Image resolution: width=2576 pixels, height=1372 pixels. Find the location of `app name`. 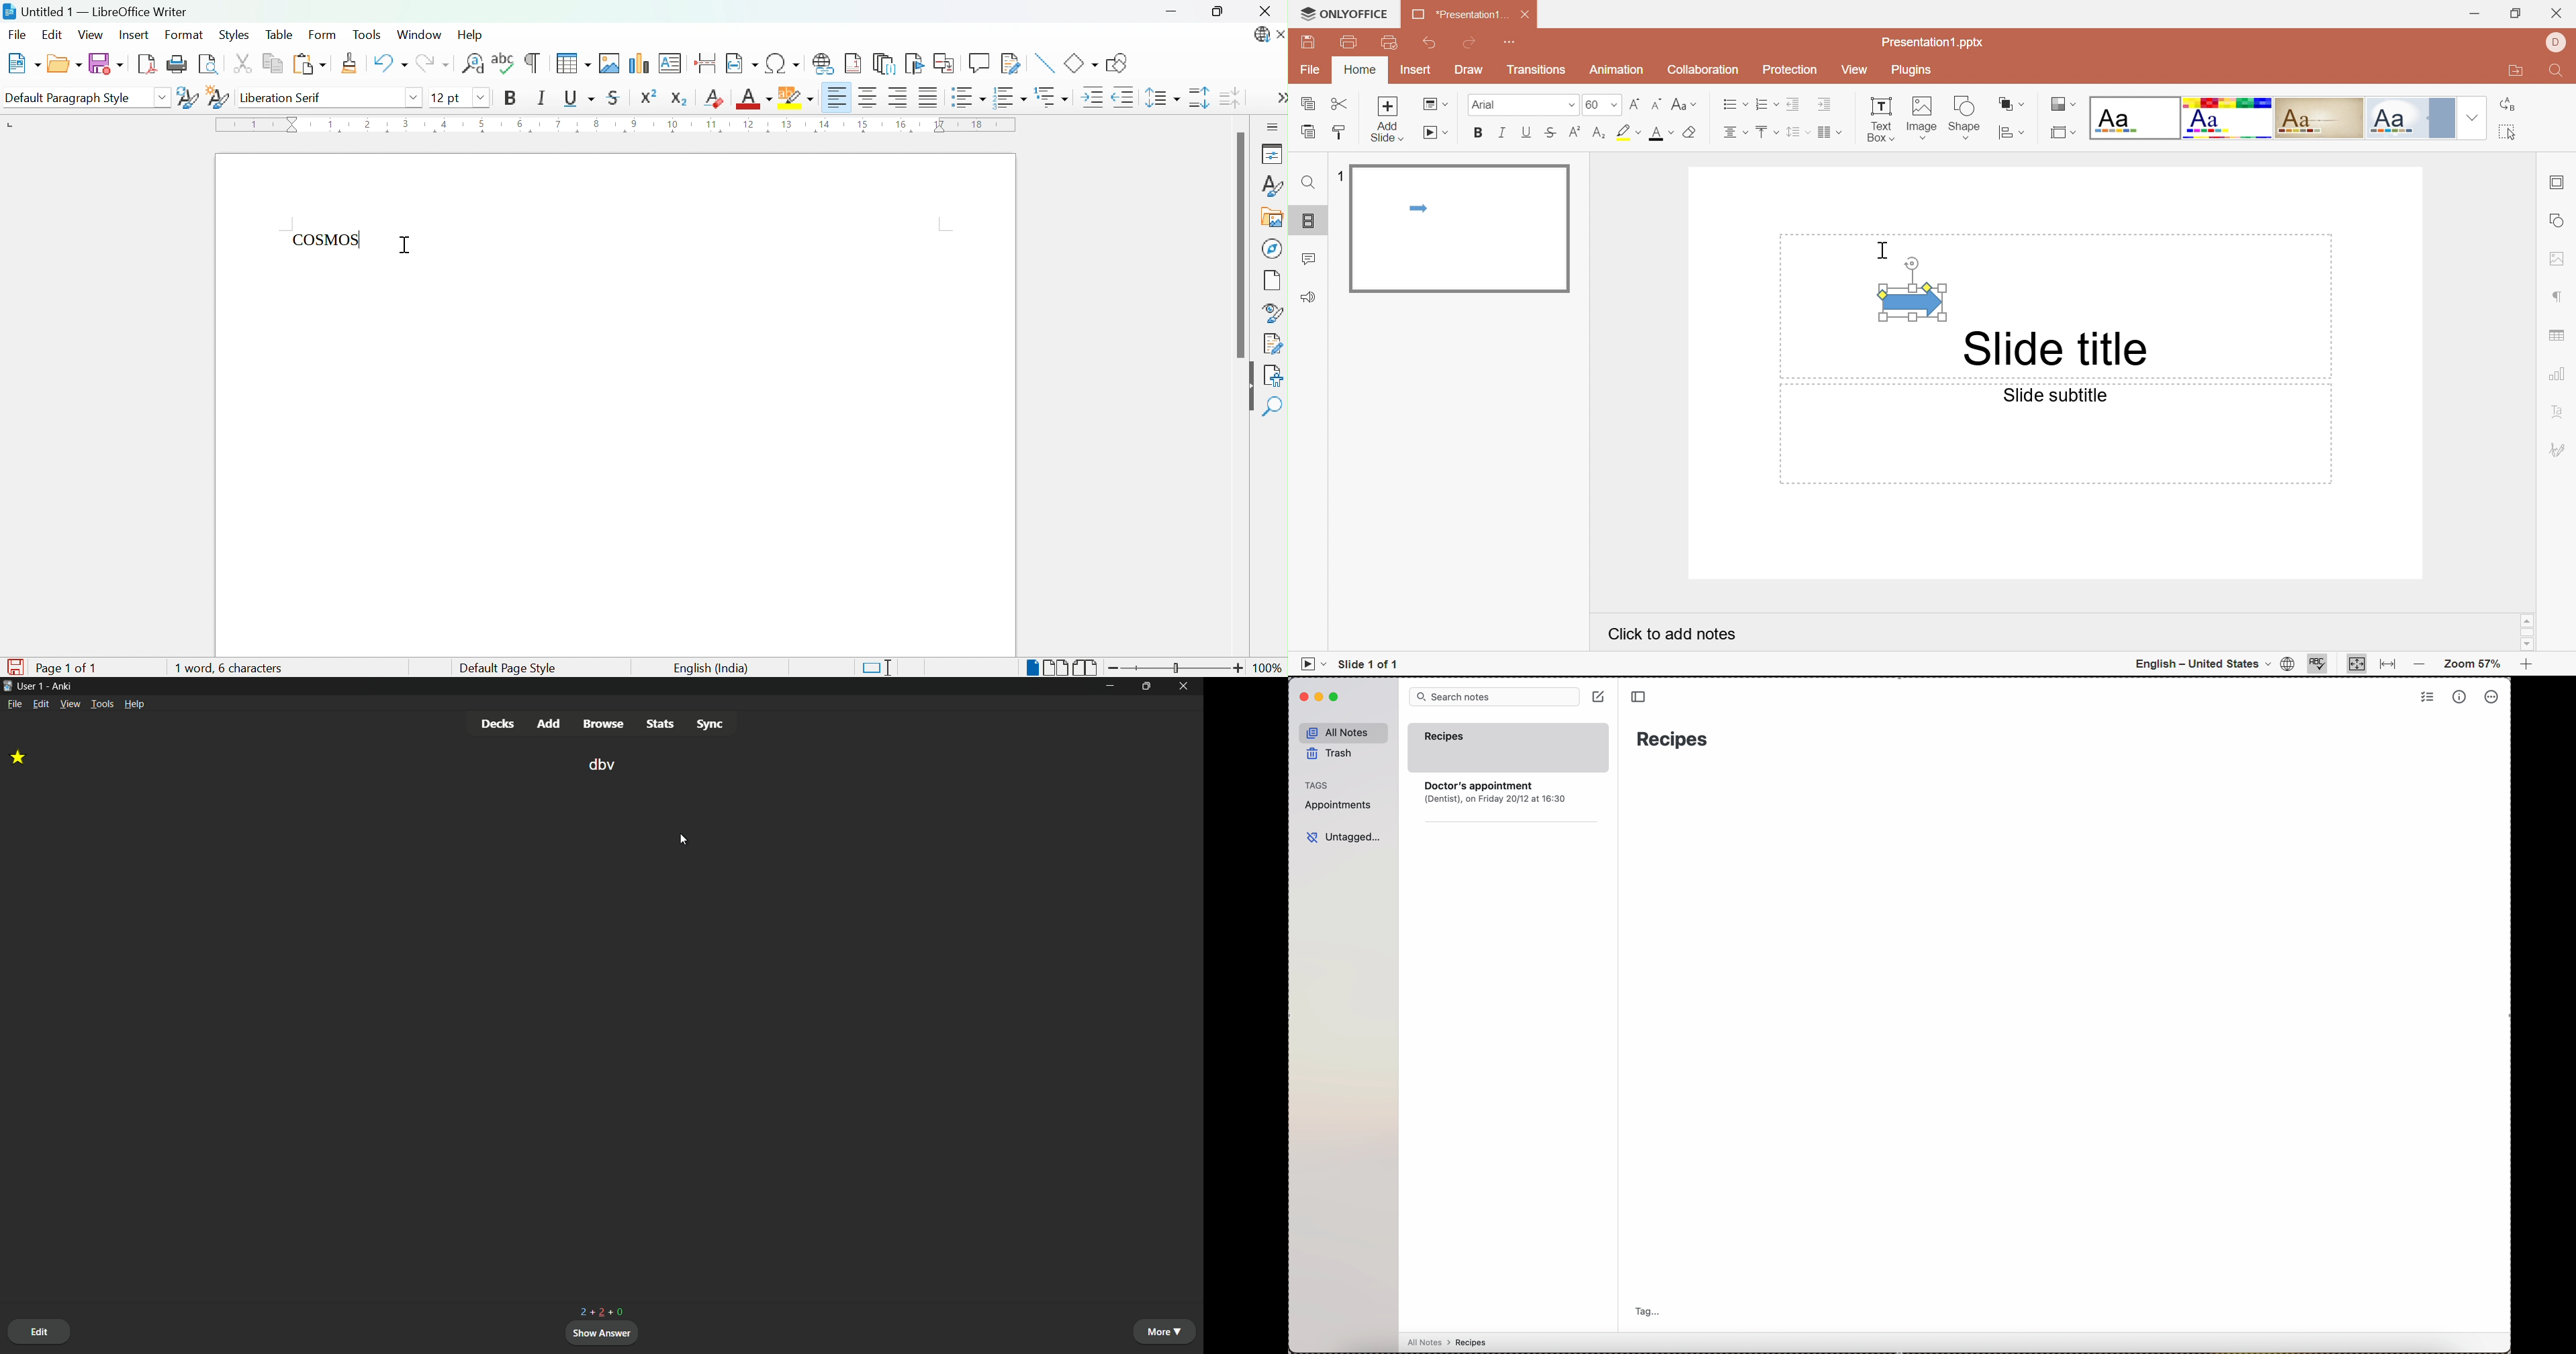

app name is located at coordinates (61, 687).